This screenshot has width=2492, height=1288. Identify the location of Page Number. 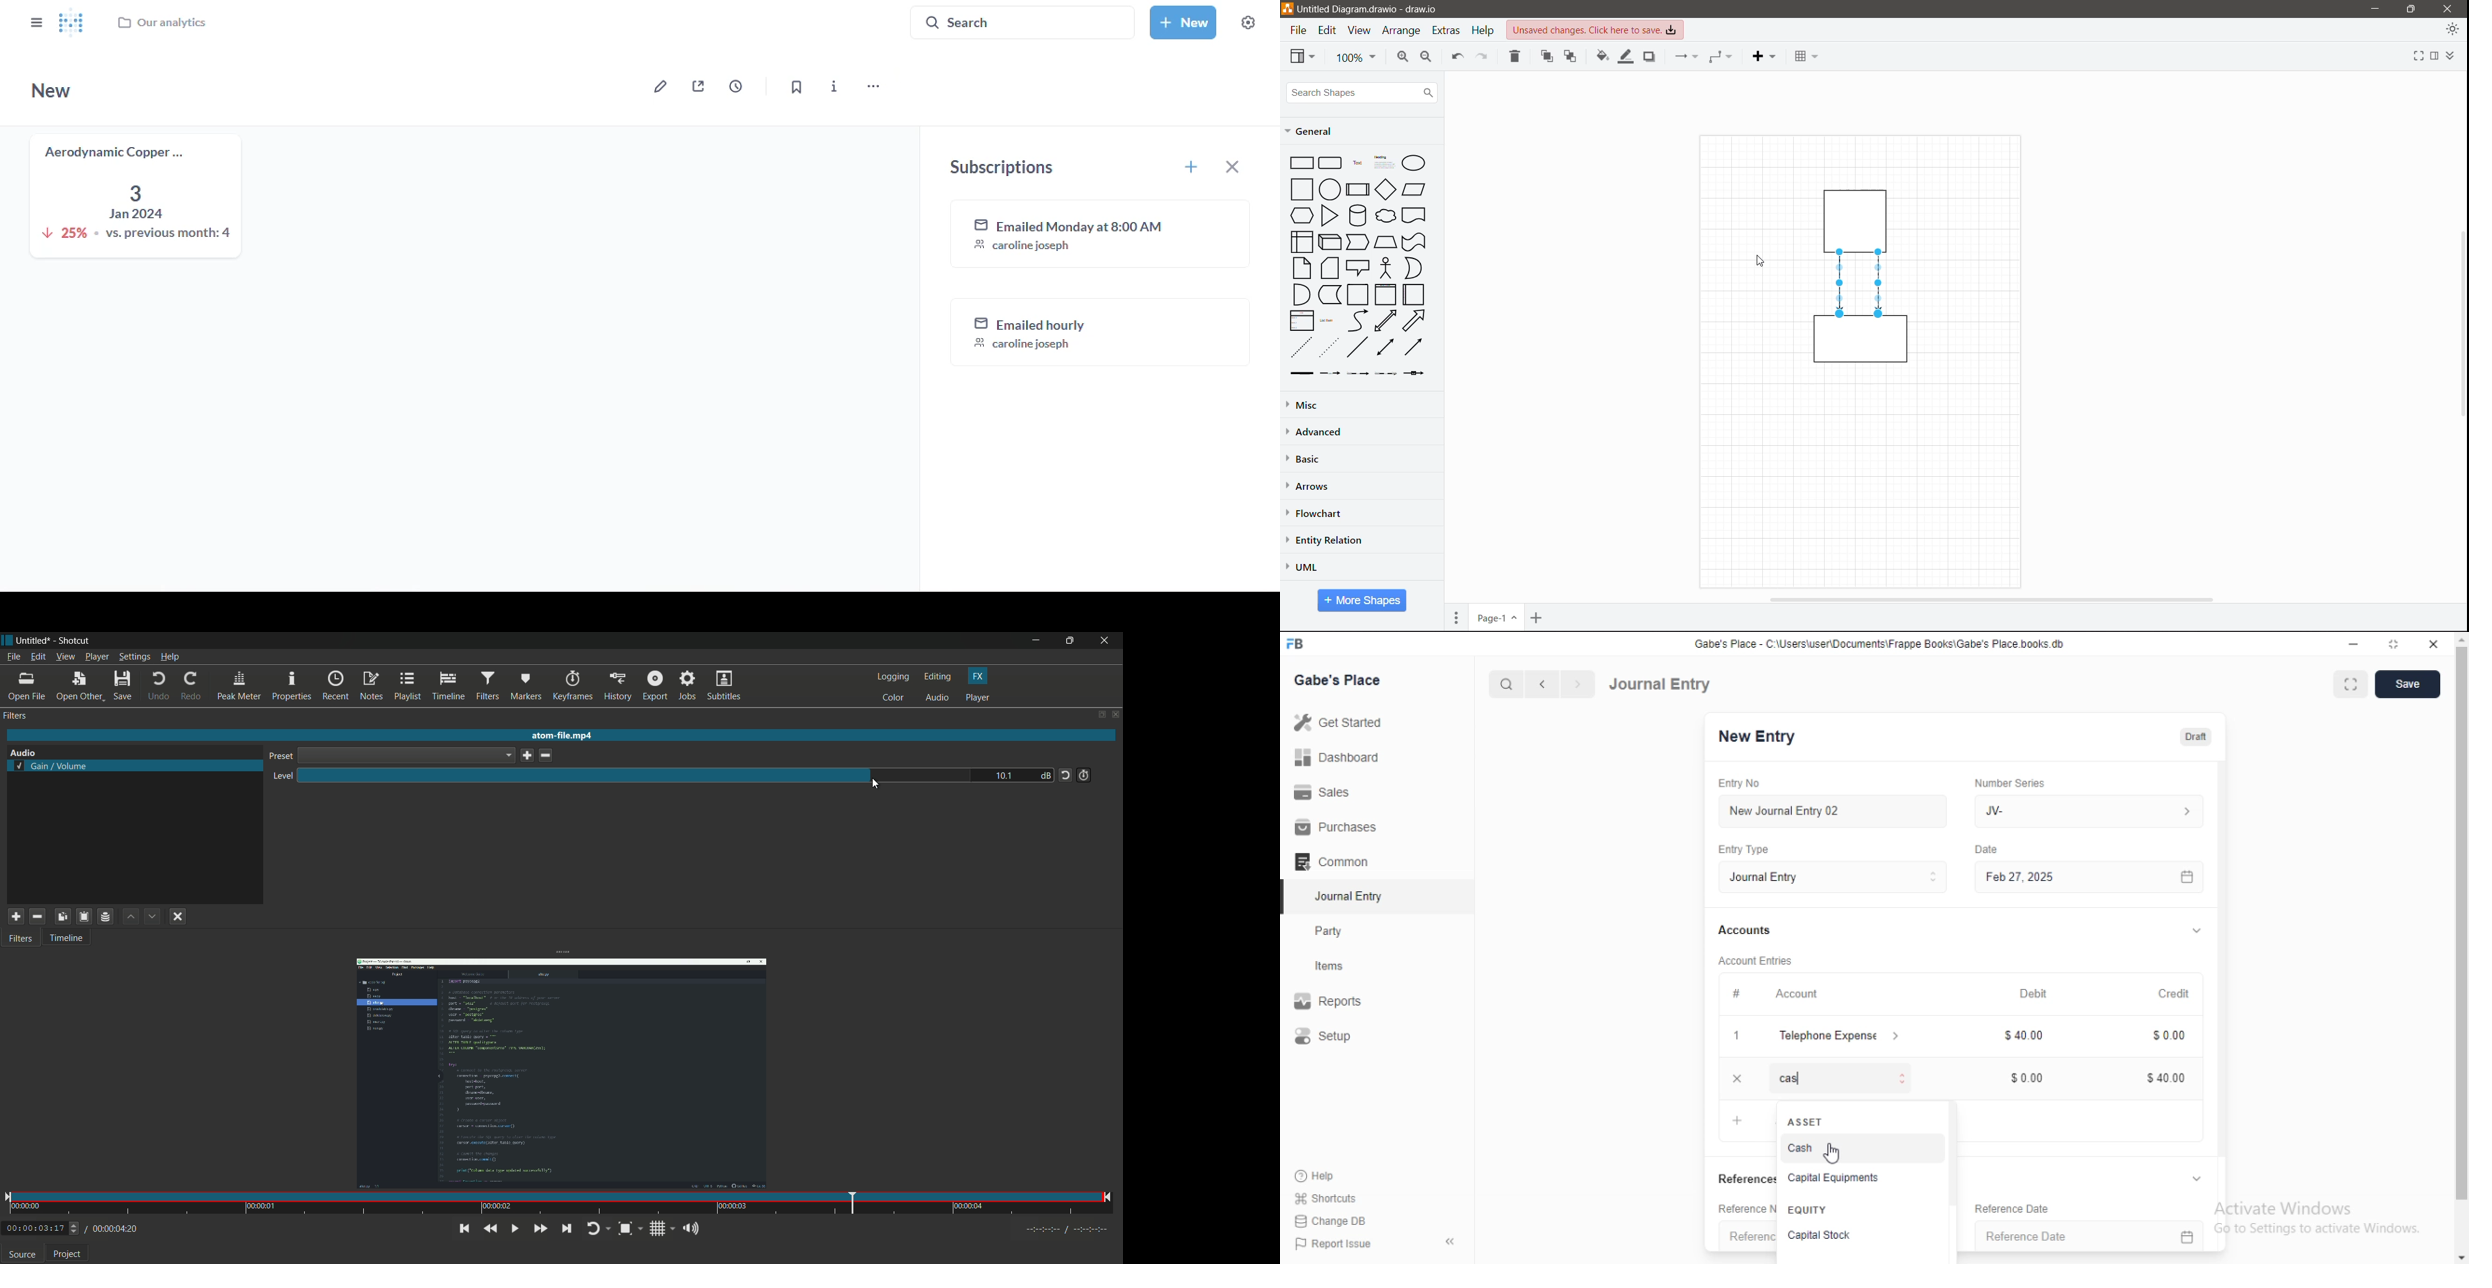
(1496, 618).